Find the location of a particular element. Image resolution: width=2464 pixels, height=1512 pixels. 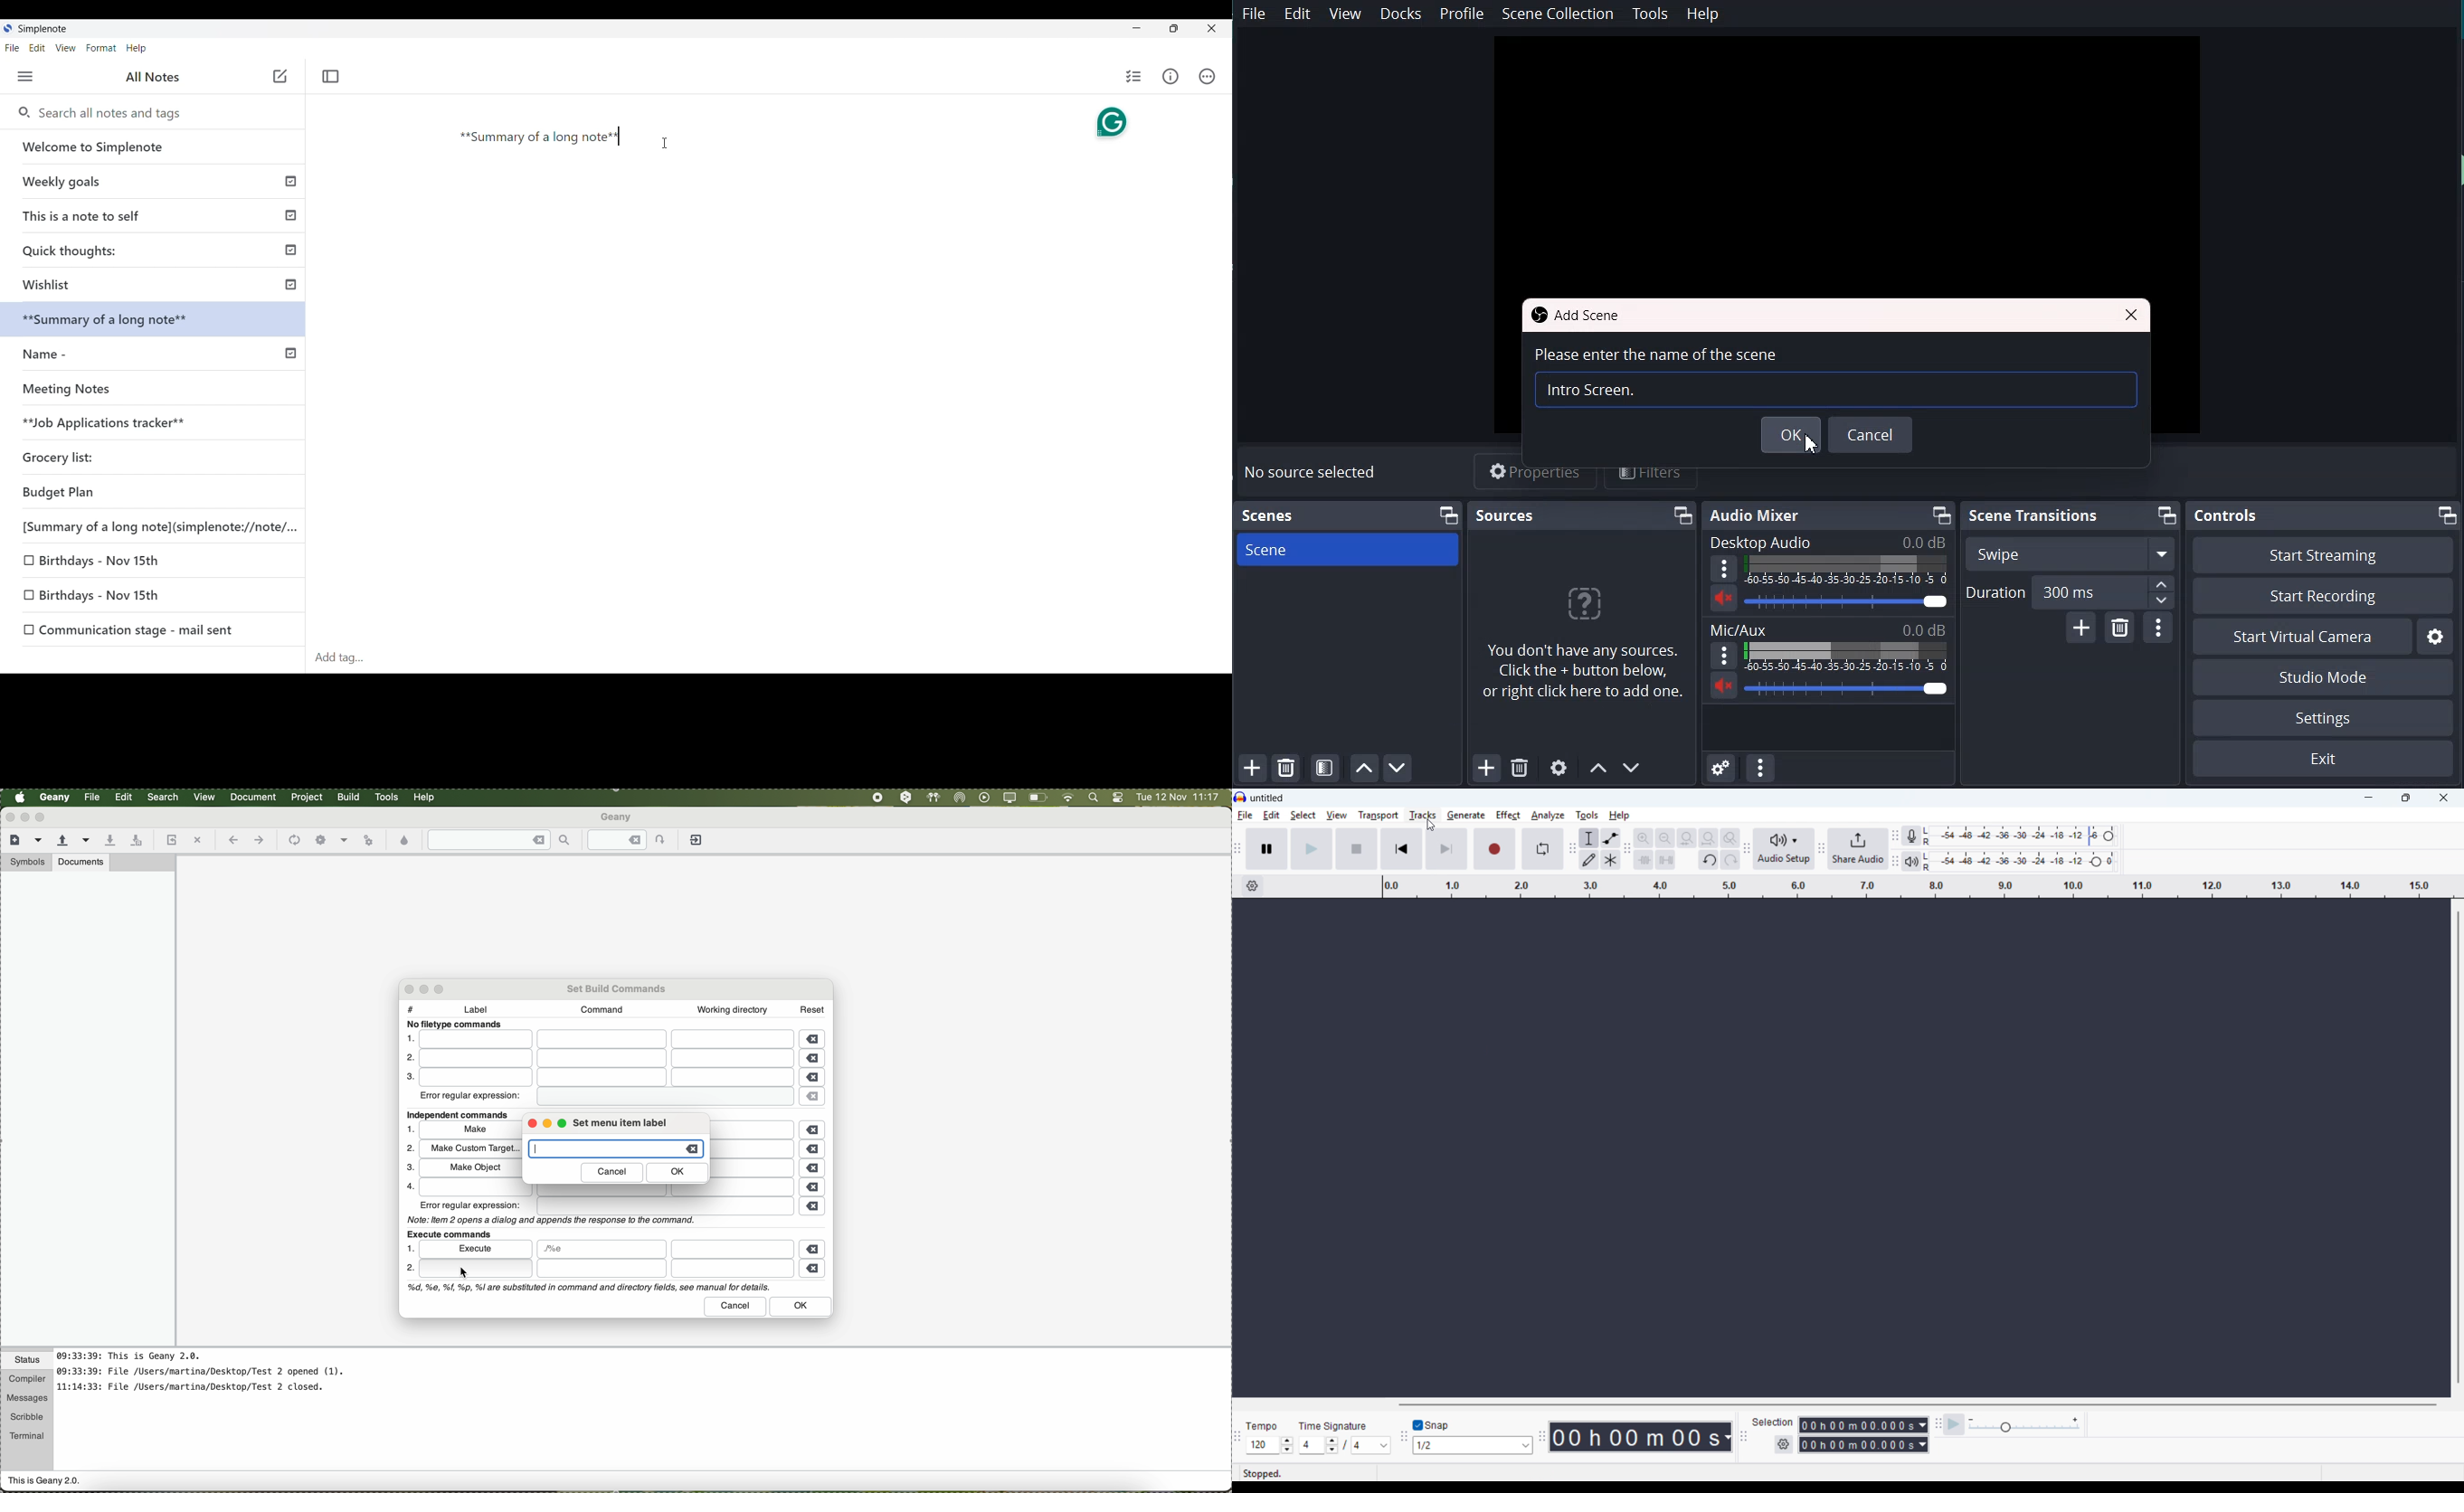

Horizontal scroll bar  is located at coordinates (1917, 1404).